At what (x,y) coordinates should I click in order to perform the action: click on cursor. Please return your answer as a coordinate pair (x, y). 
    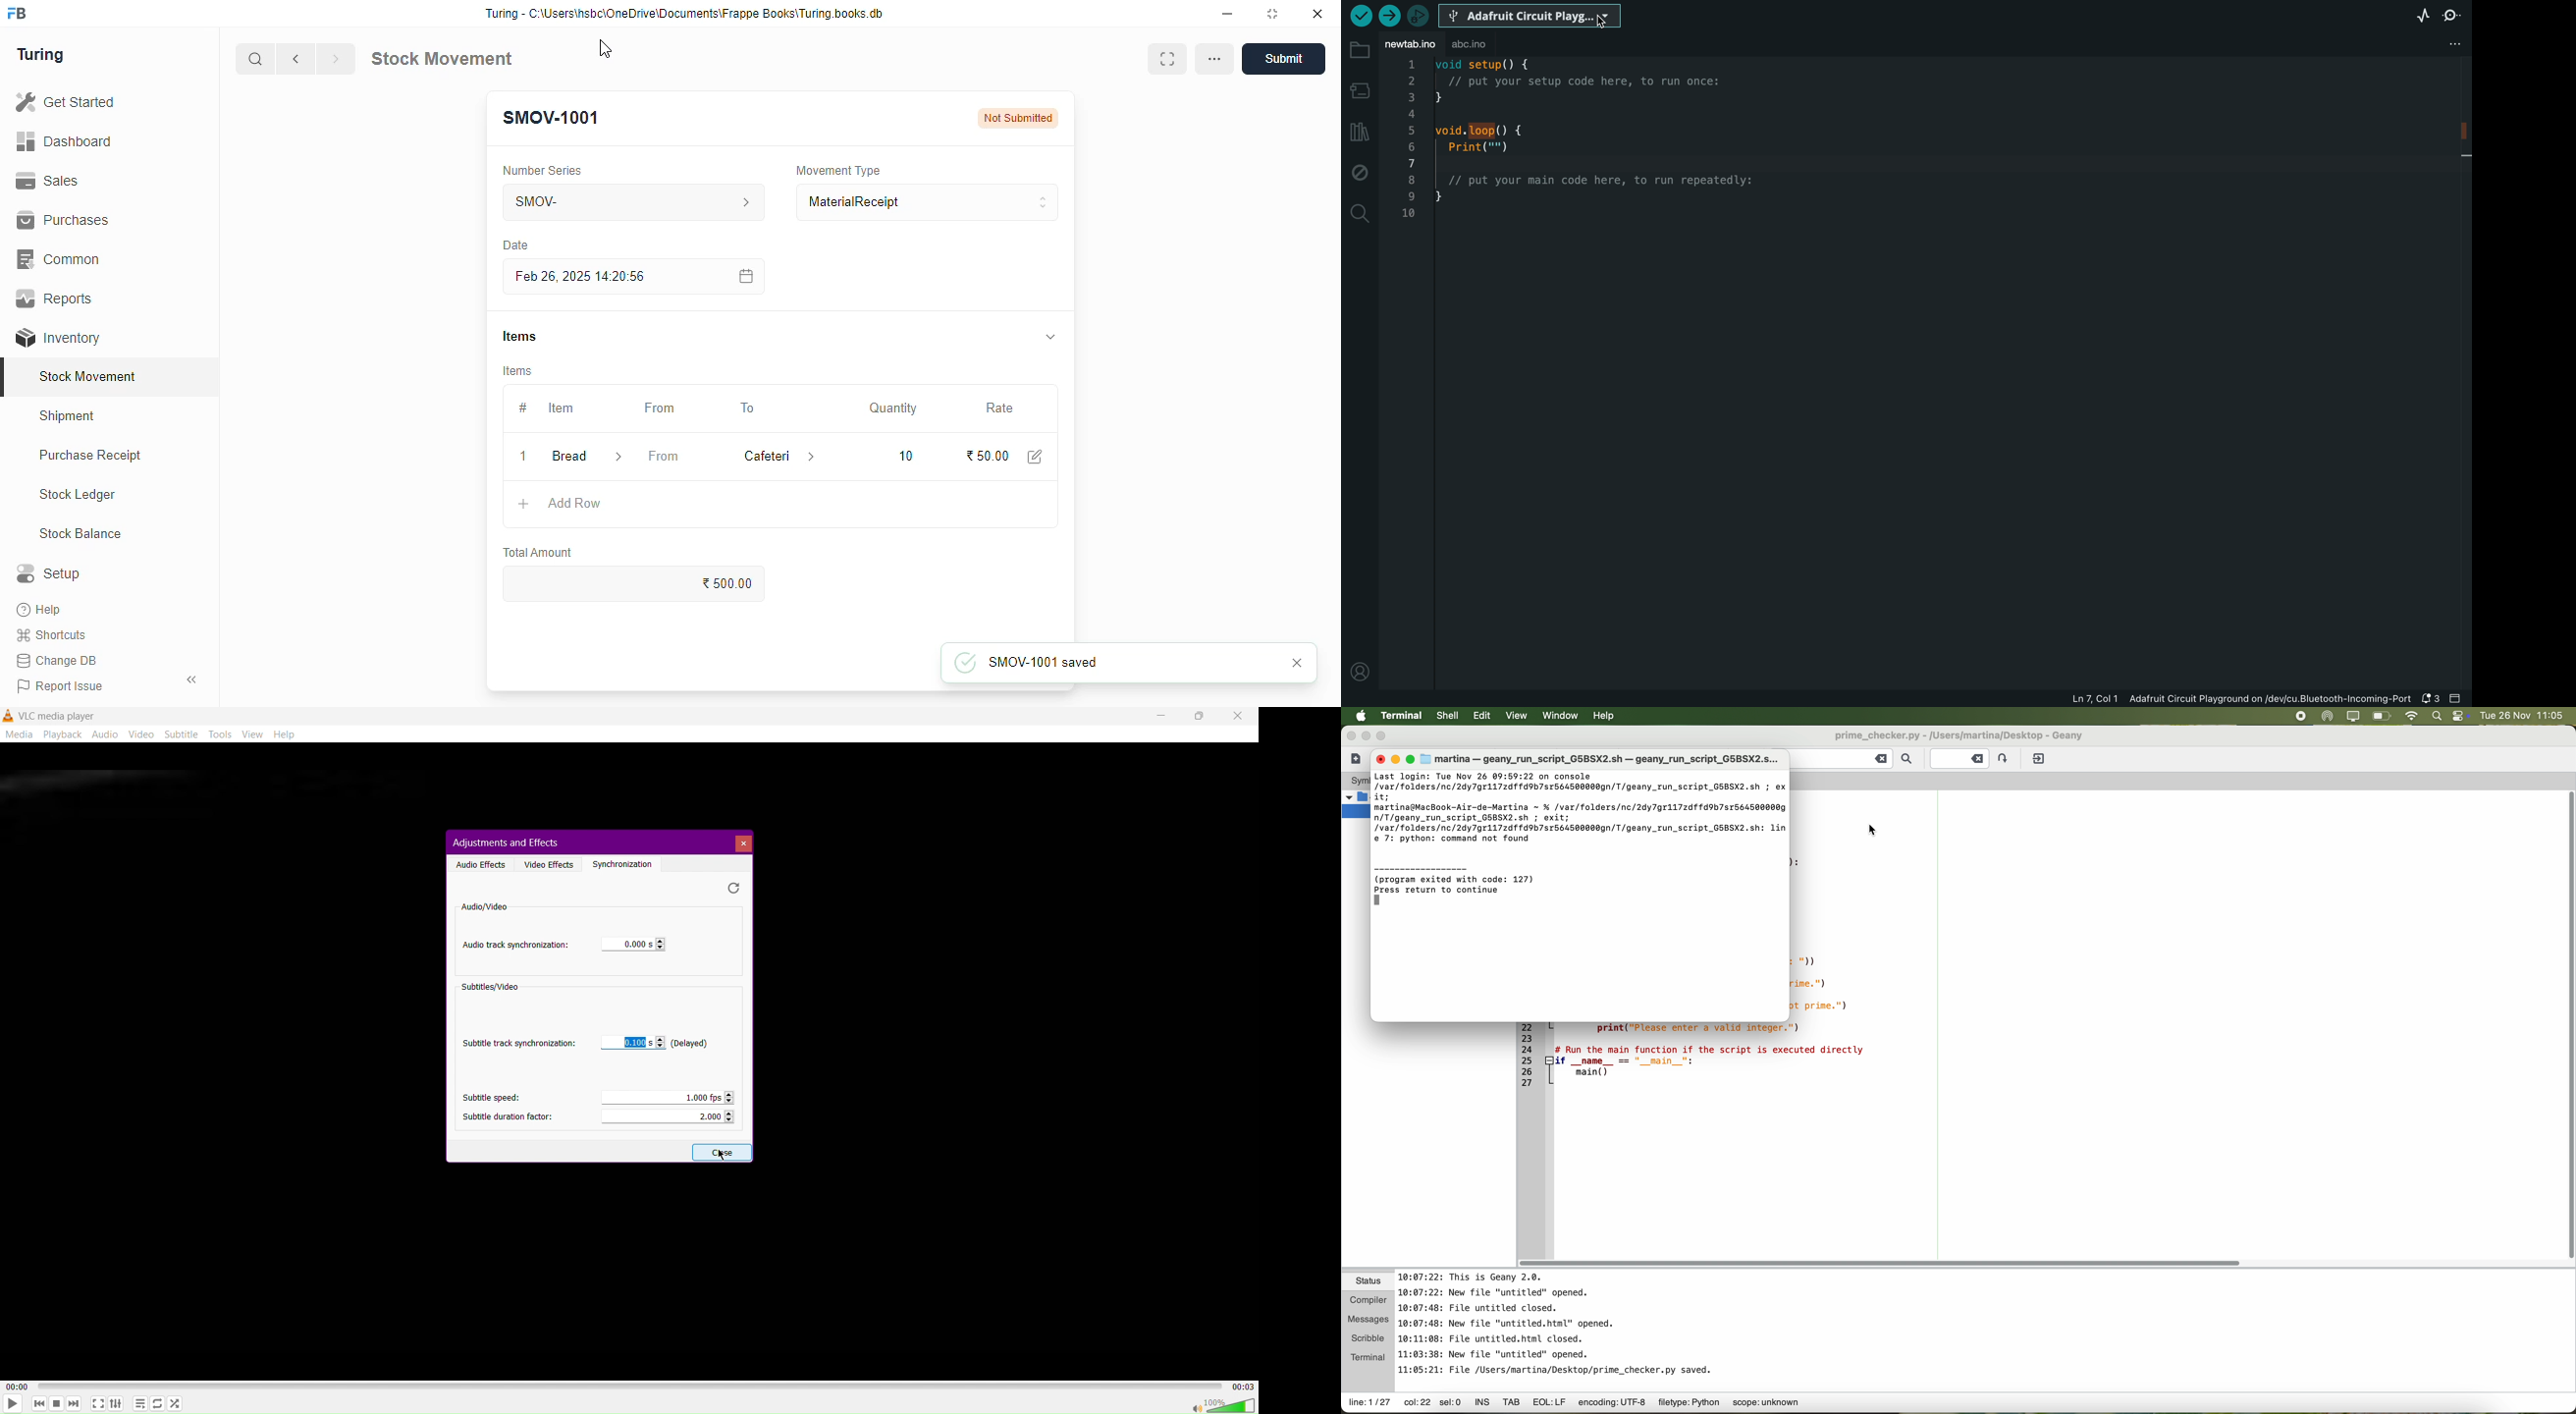
    Looking at the image, I should click on (607, 49).